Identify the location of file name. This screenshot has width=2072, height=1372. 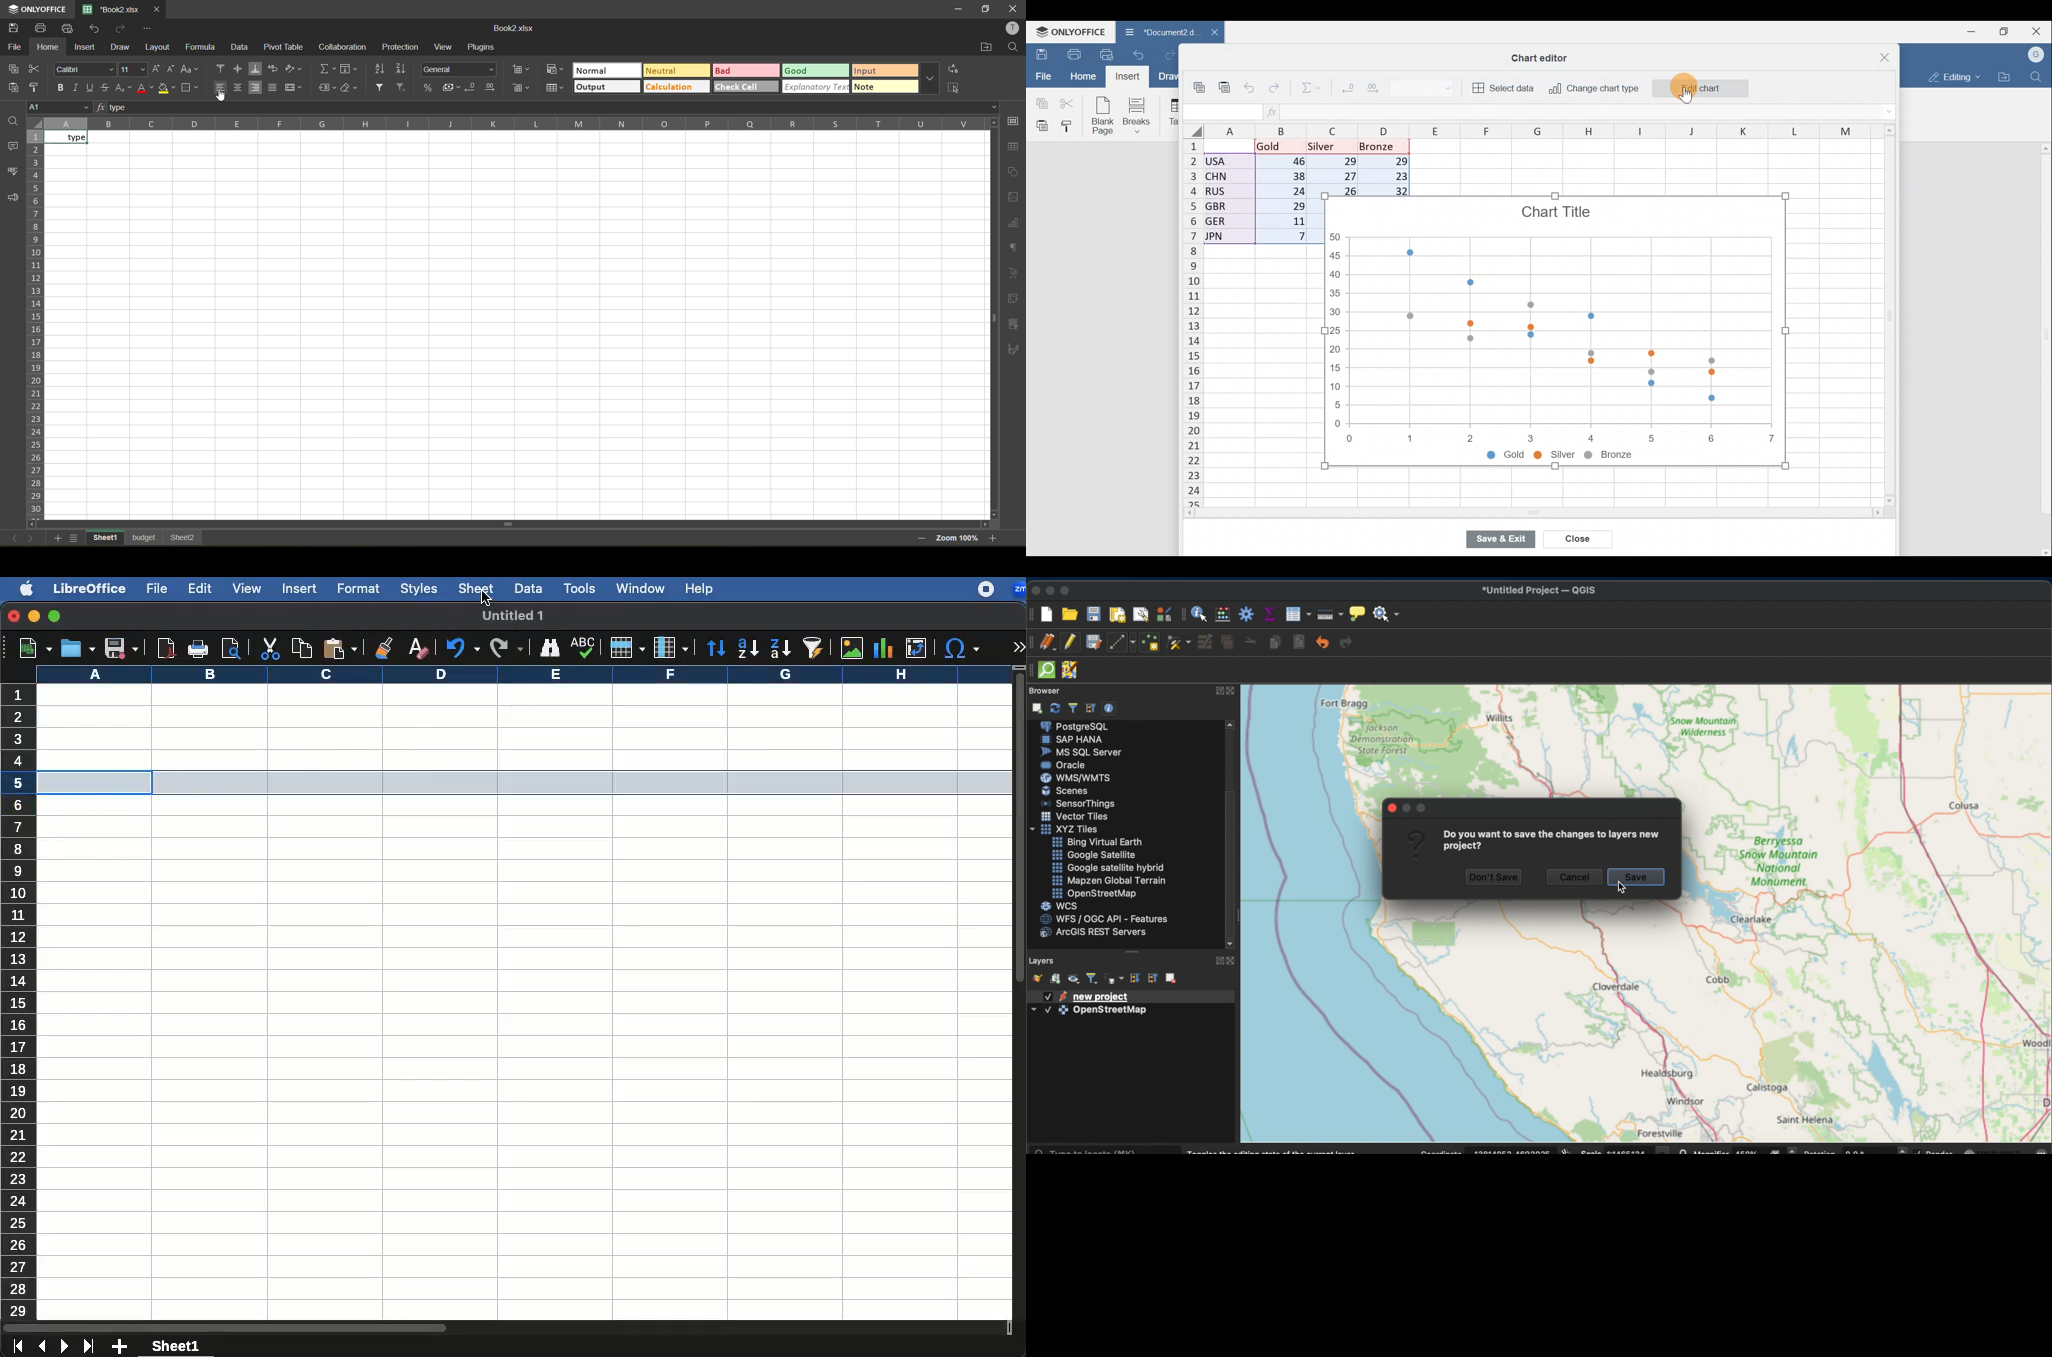
(115, 9).